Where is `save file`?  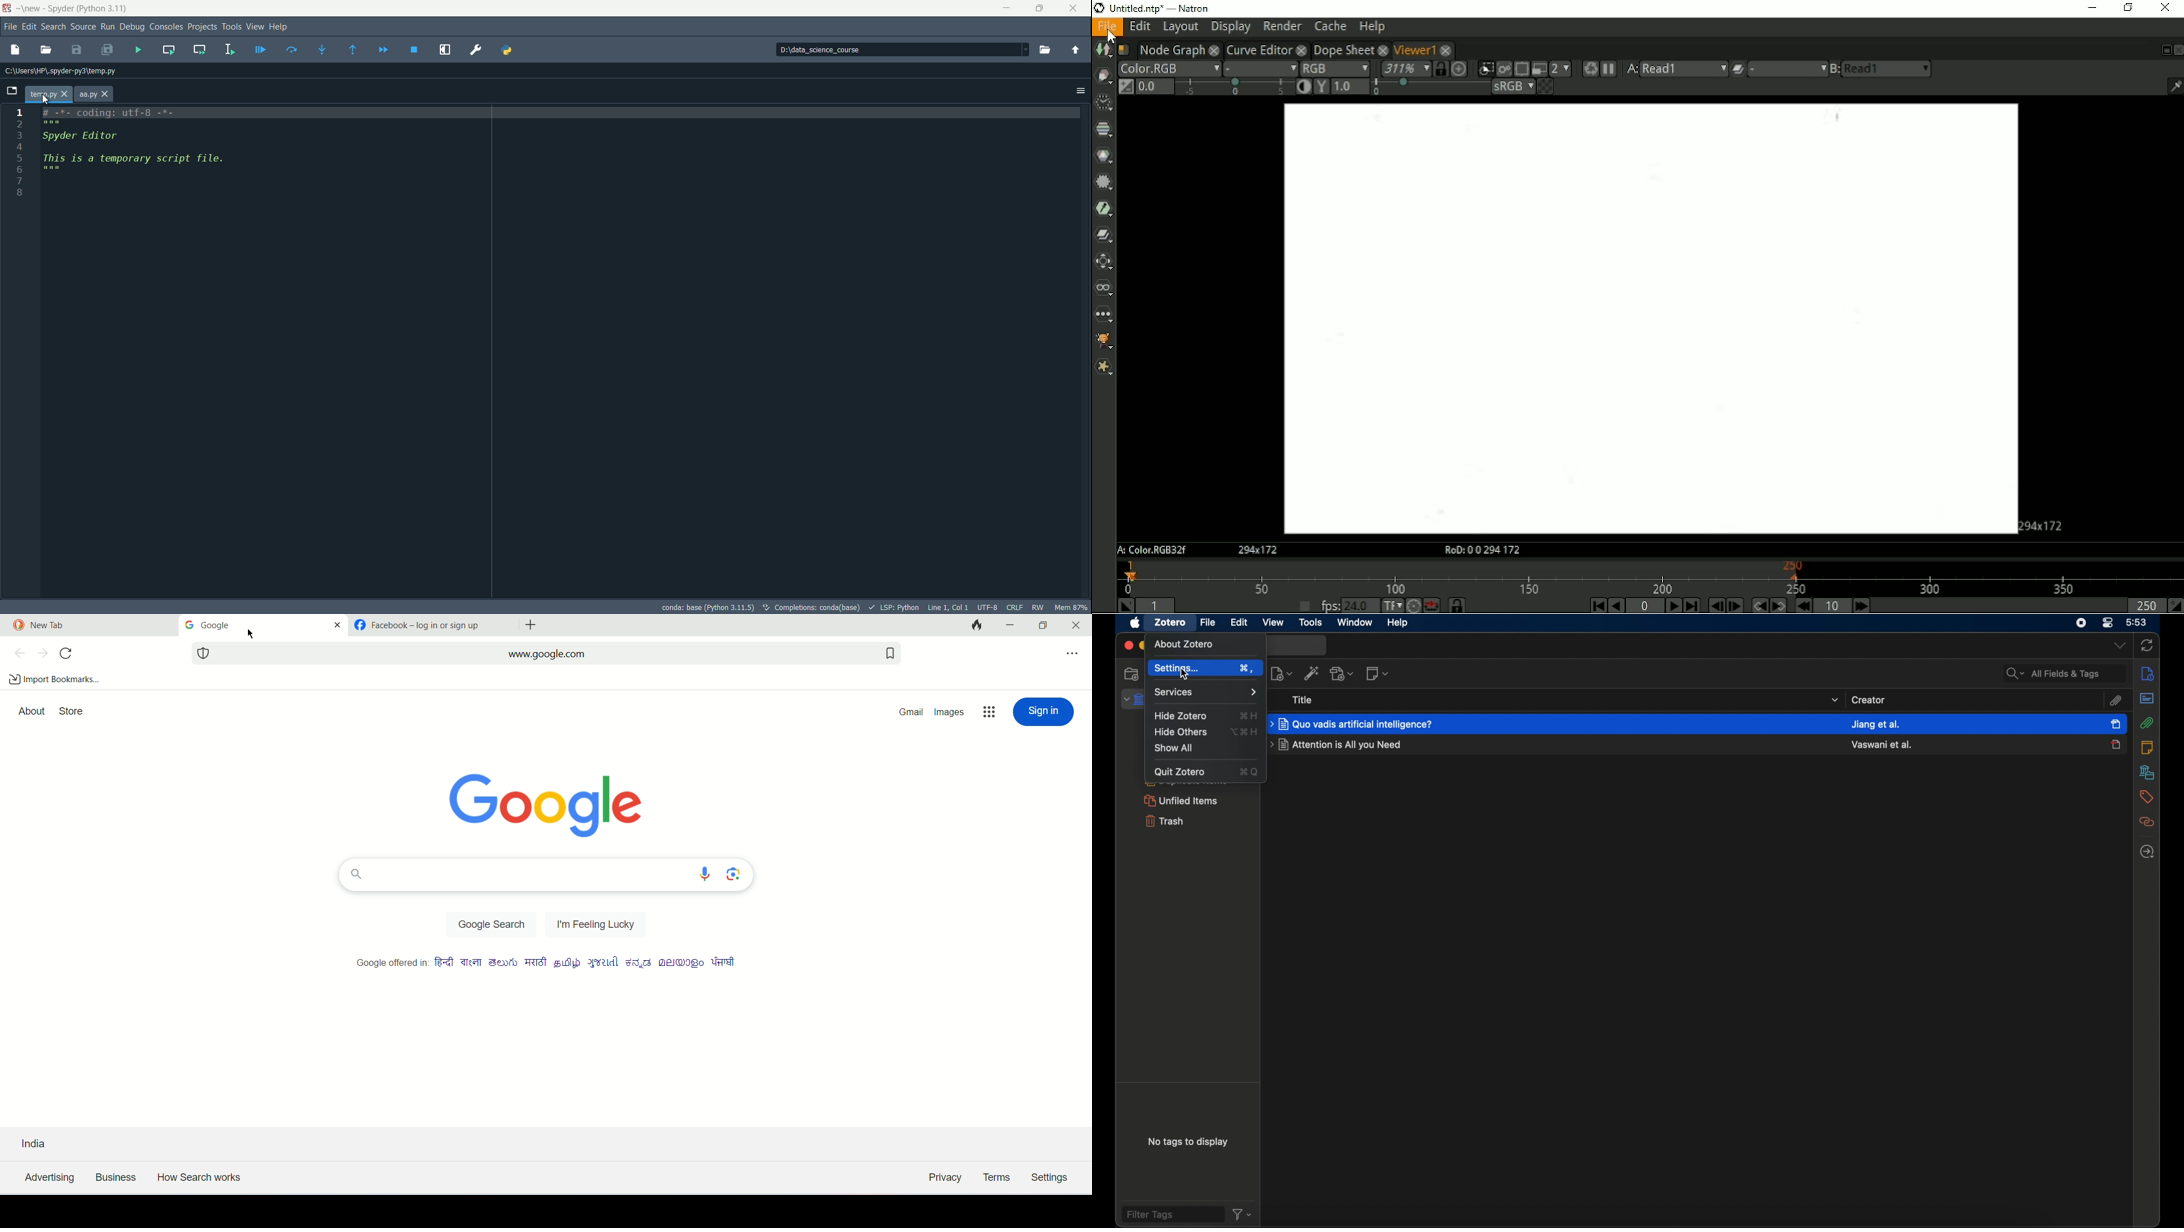 save file is located at coordinates (76, 49).